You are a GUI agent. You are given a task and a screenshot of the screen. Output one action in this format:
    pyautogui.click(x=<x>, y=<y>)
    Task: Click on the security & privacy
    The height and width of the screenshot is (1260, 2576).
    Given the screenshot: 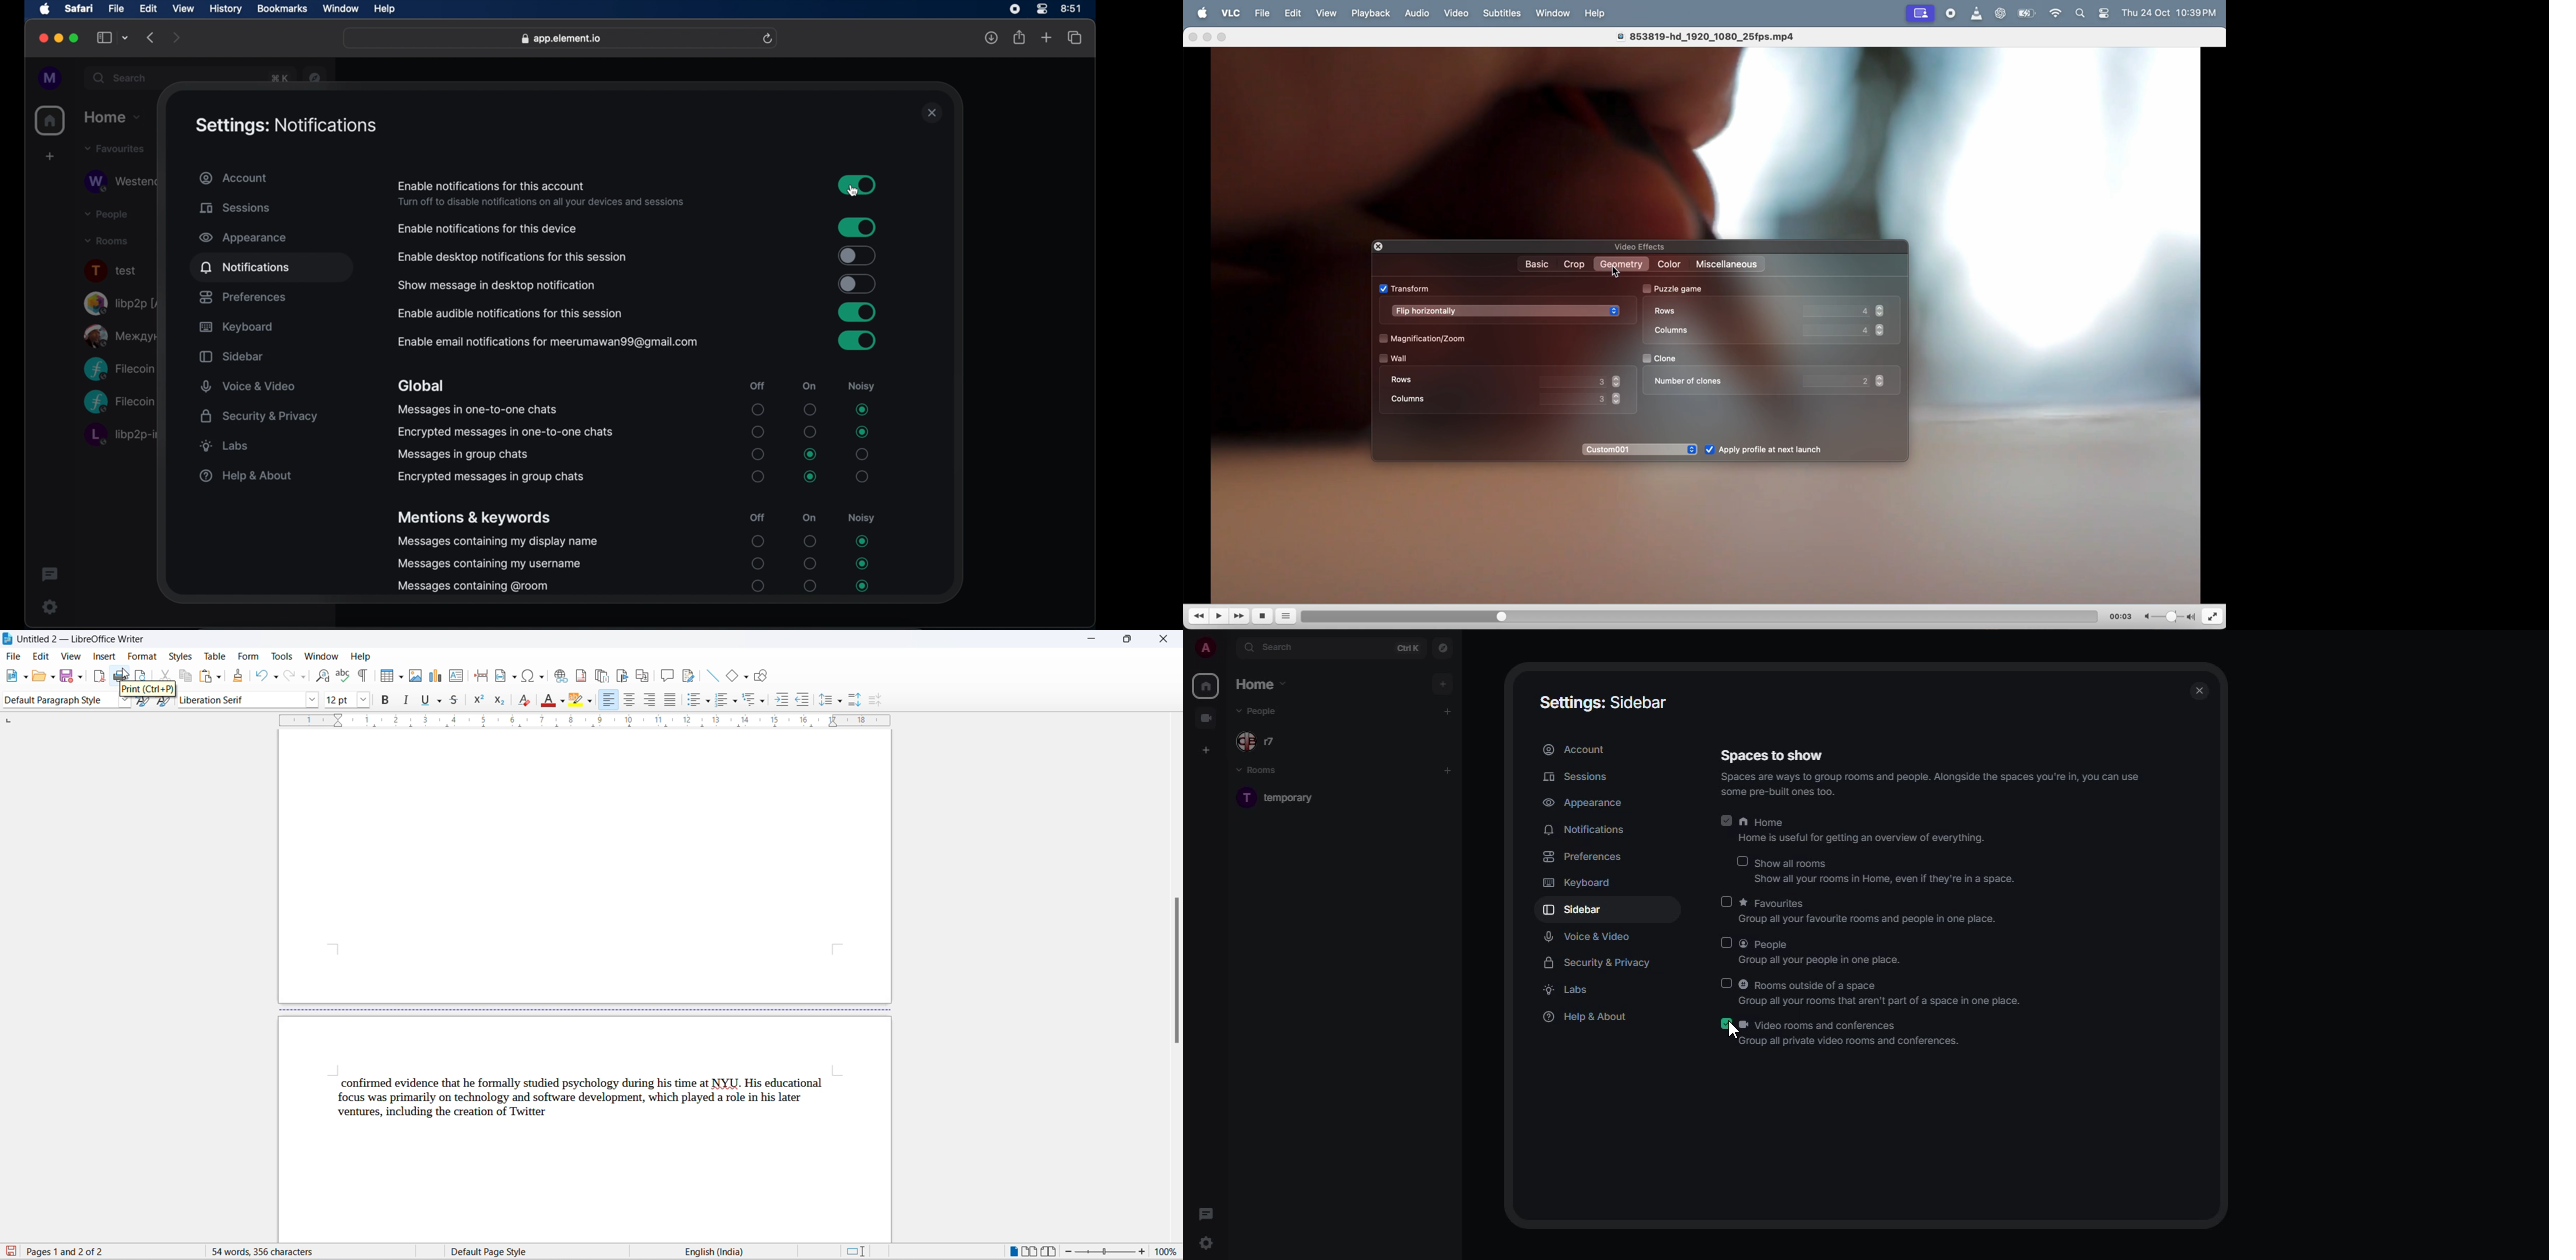 What is the action you would take?
    pyautogui.click(x=1594, y=961)
    